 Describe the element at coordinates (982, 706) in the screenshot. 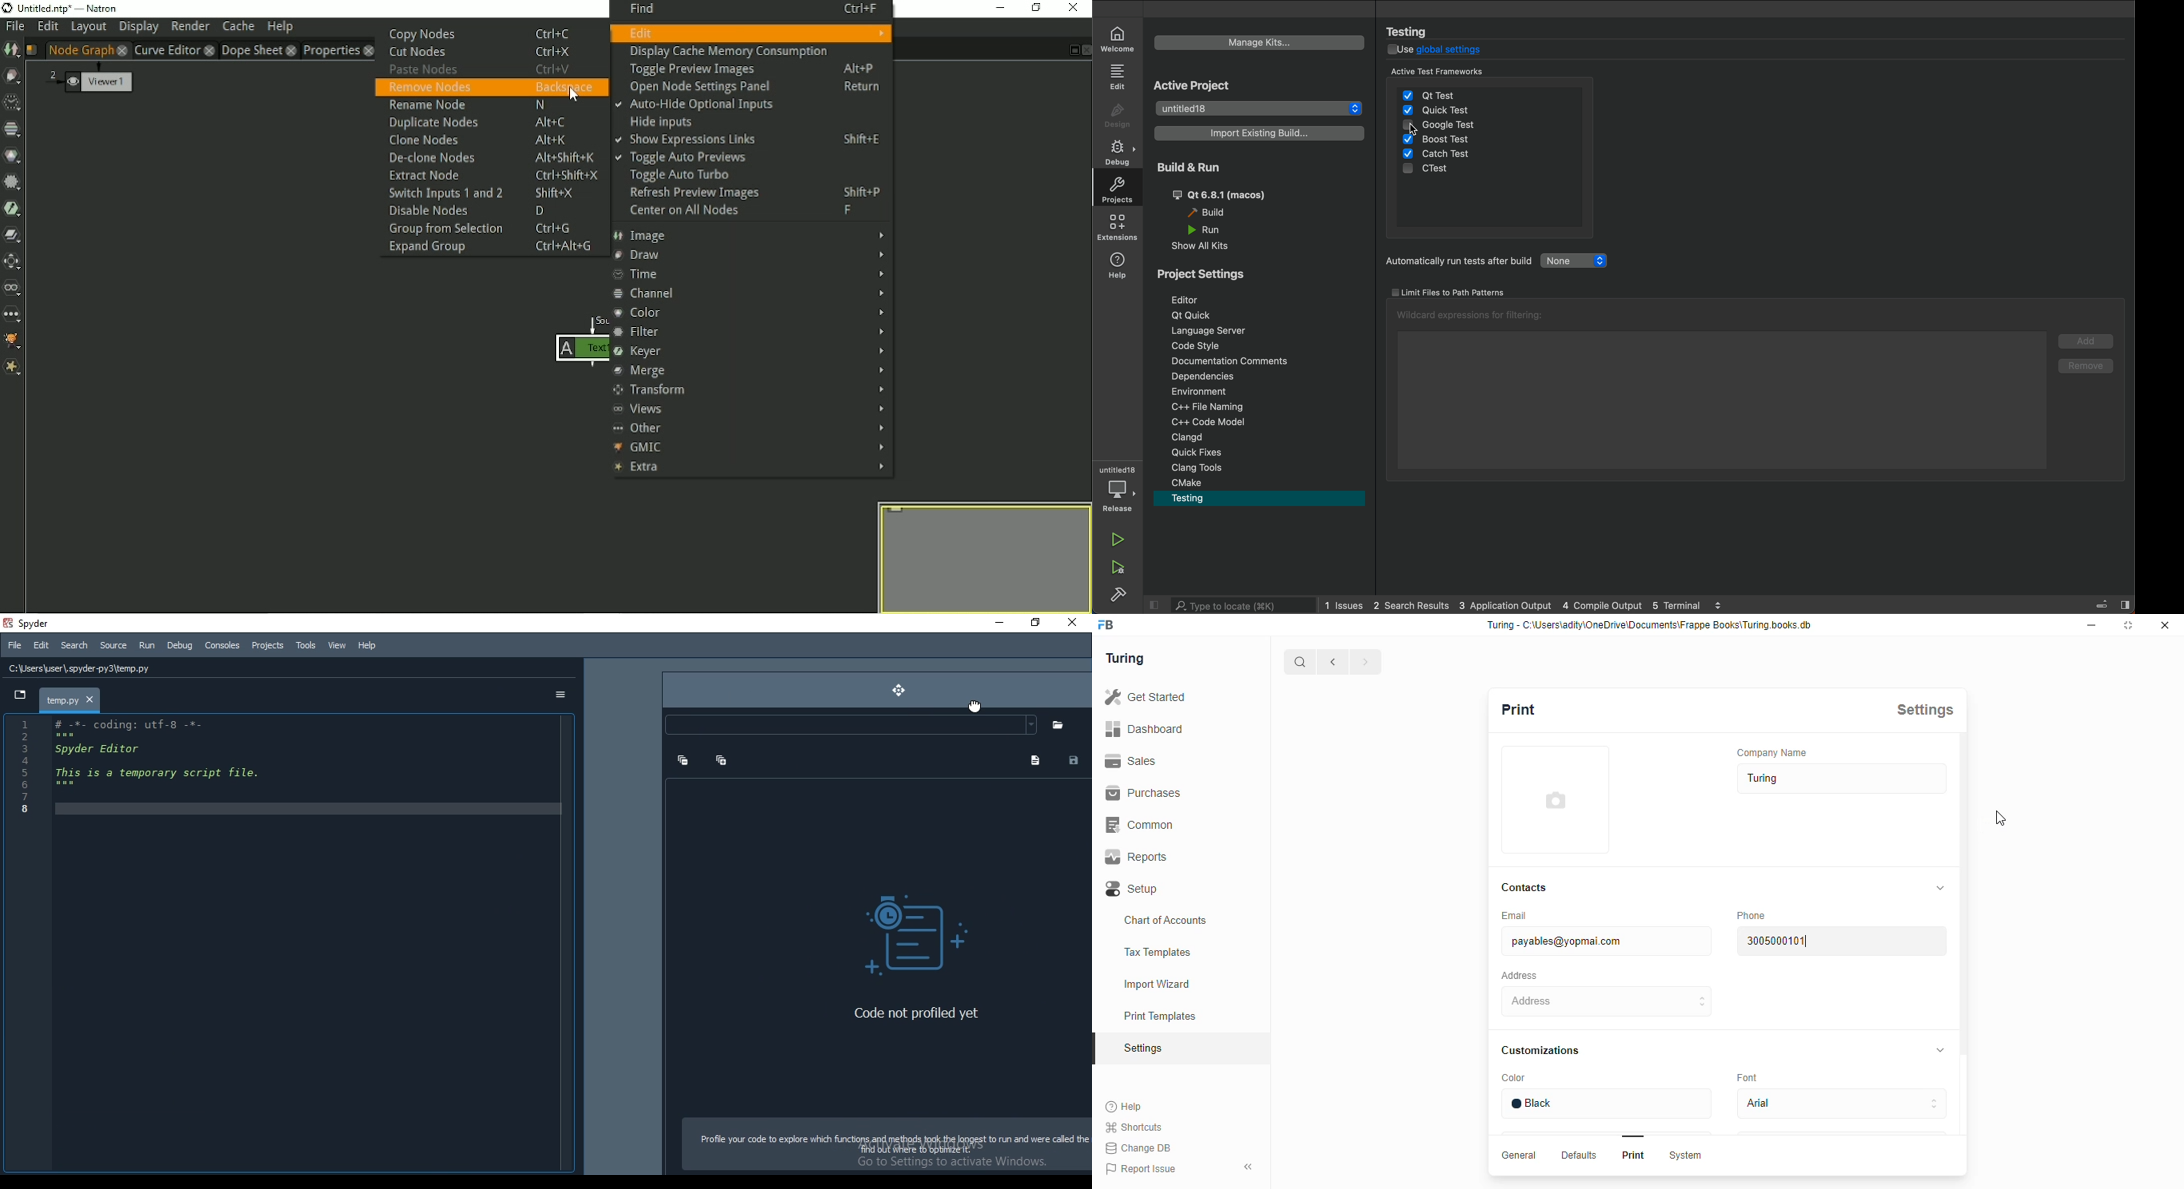

I see `cursor on move button` at that location.